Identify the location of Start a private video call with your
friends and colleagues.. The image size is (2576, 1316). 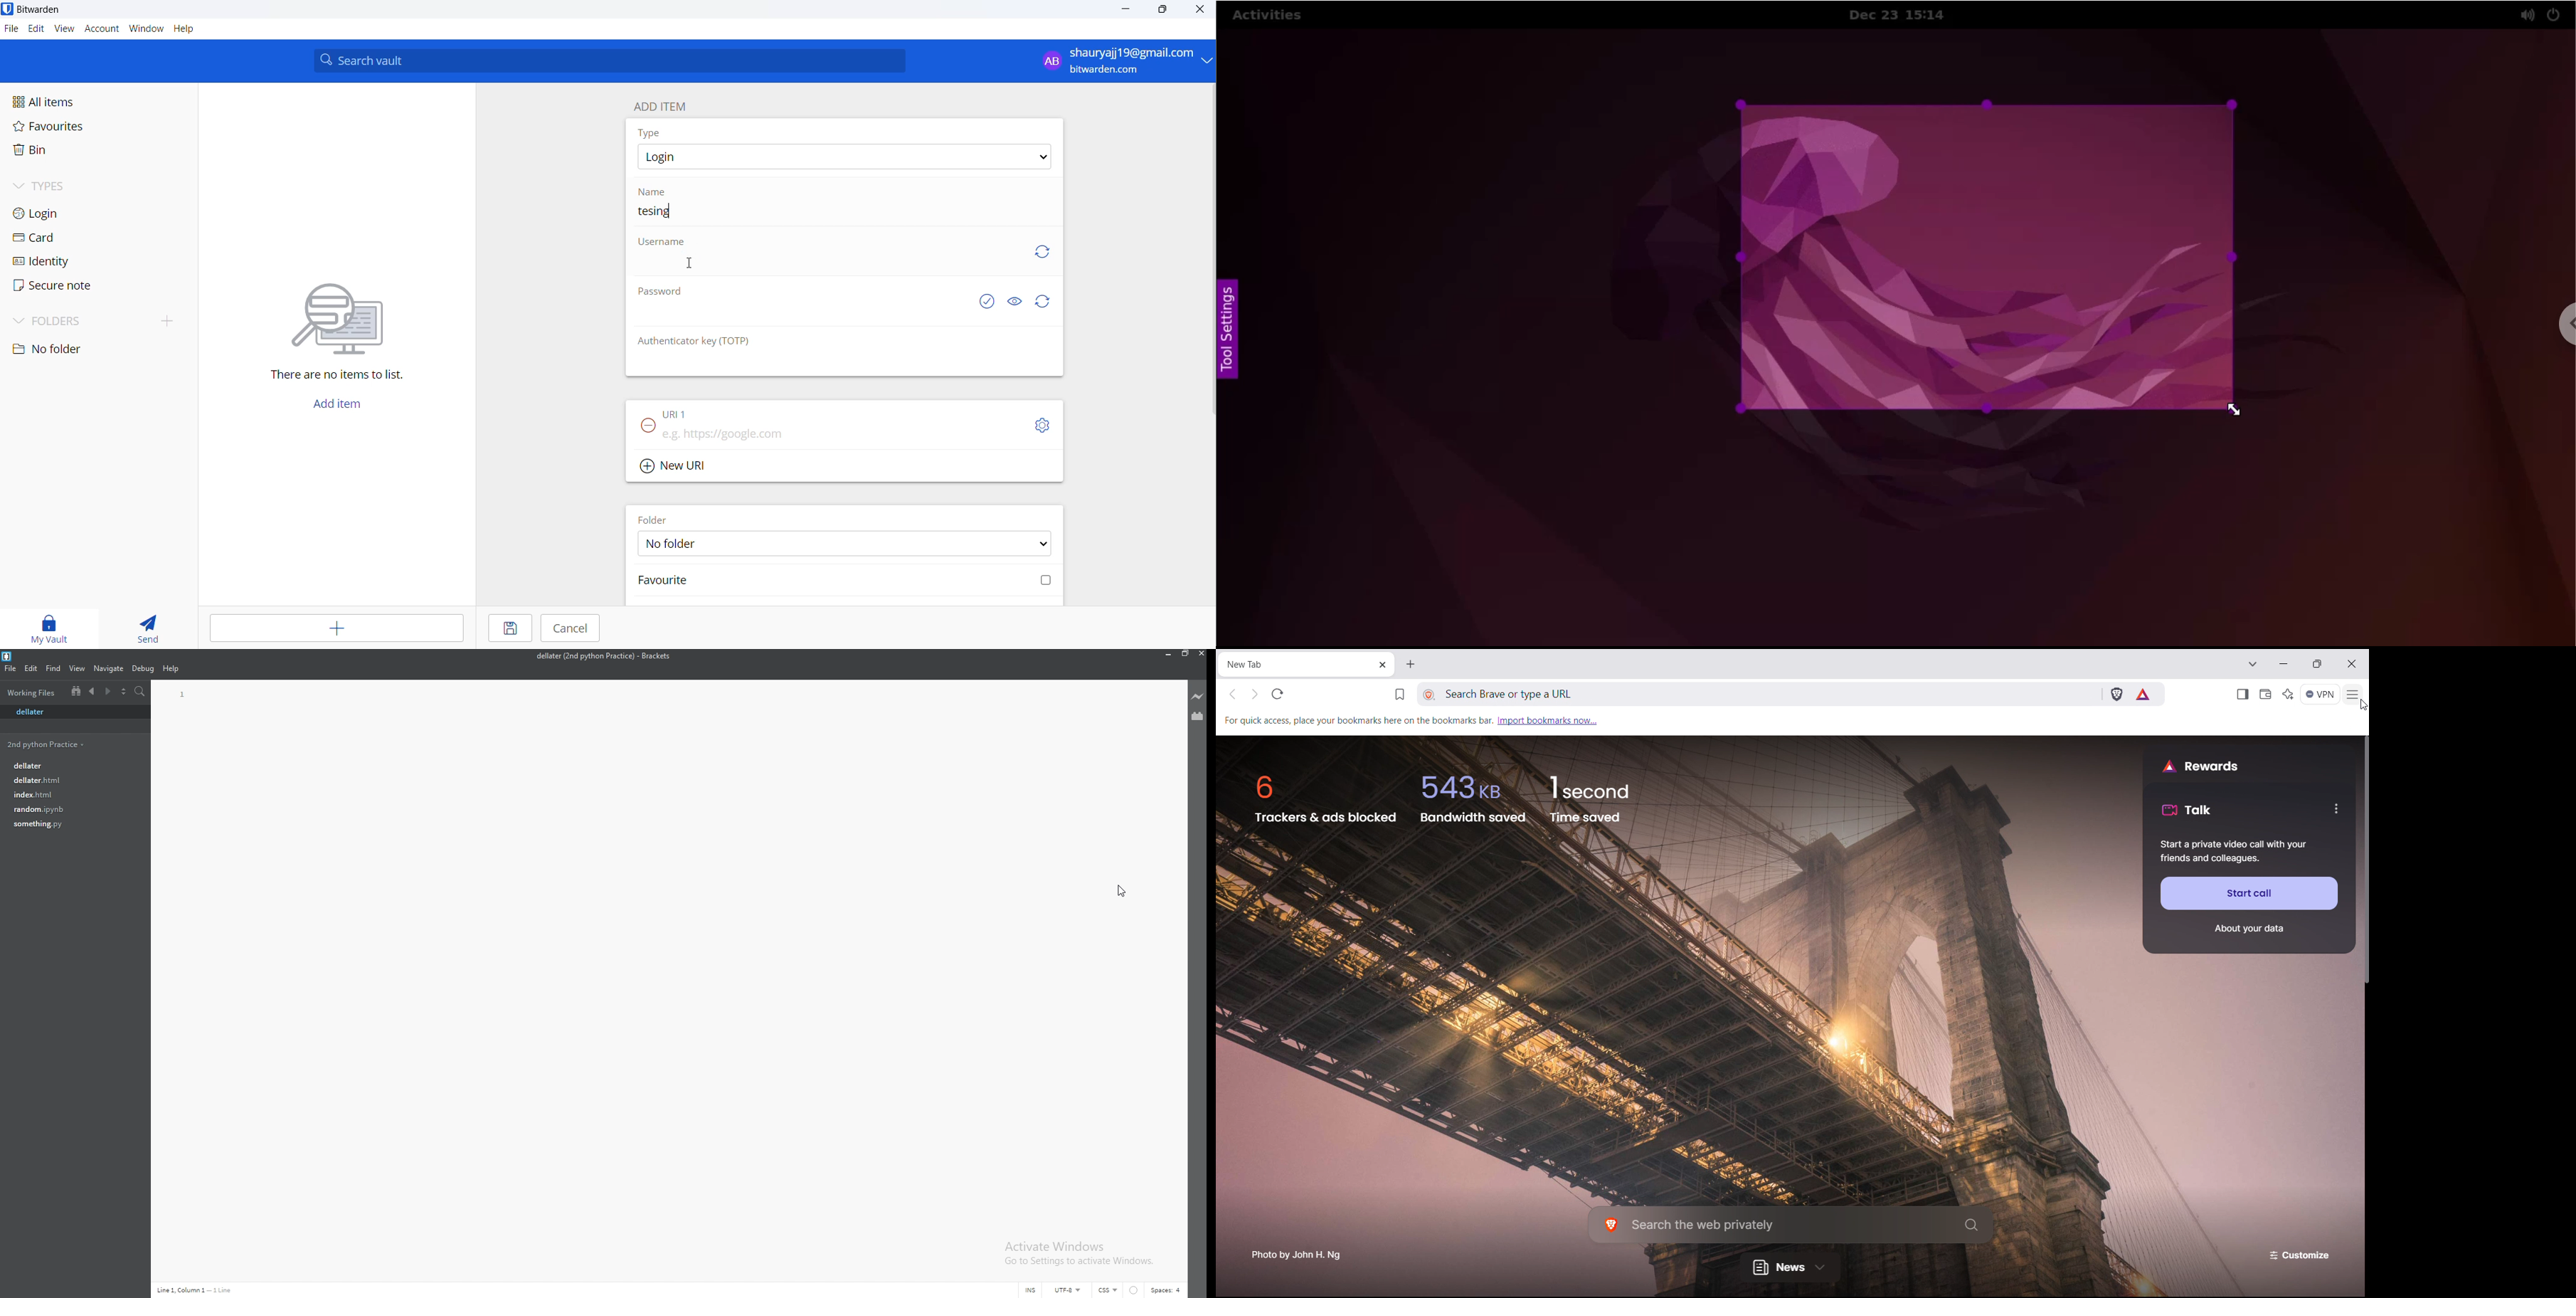
(2233, 853).